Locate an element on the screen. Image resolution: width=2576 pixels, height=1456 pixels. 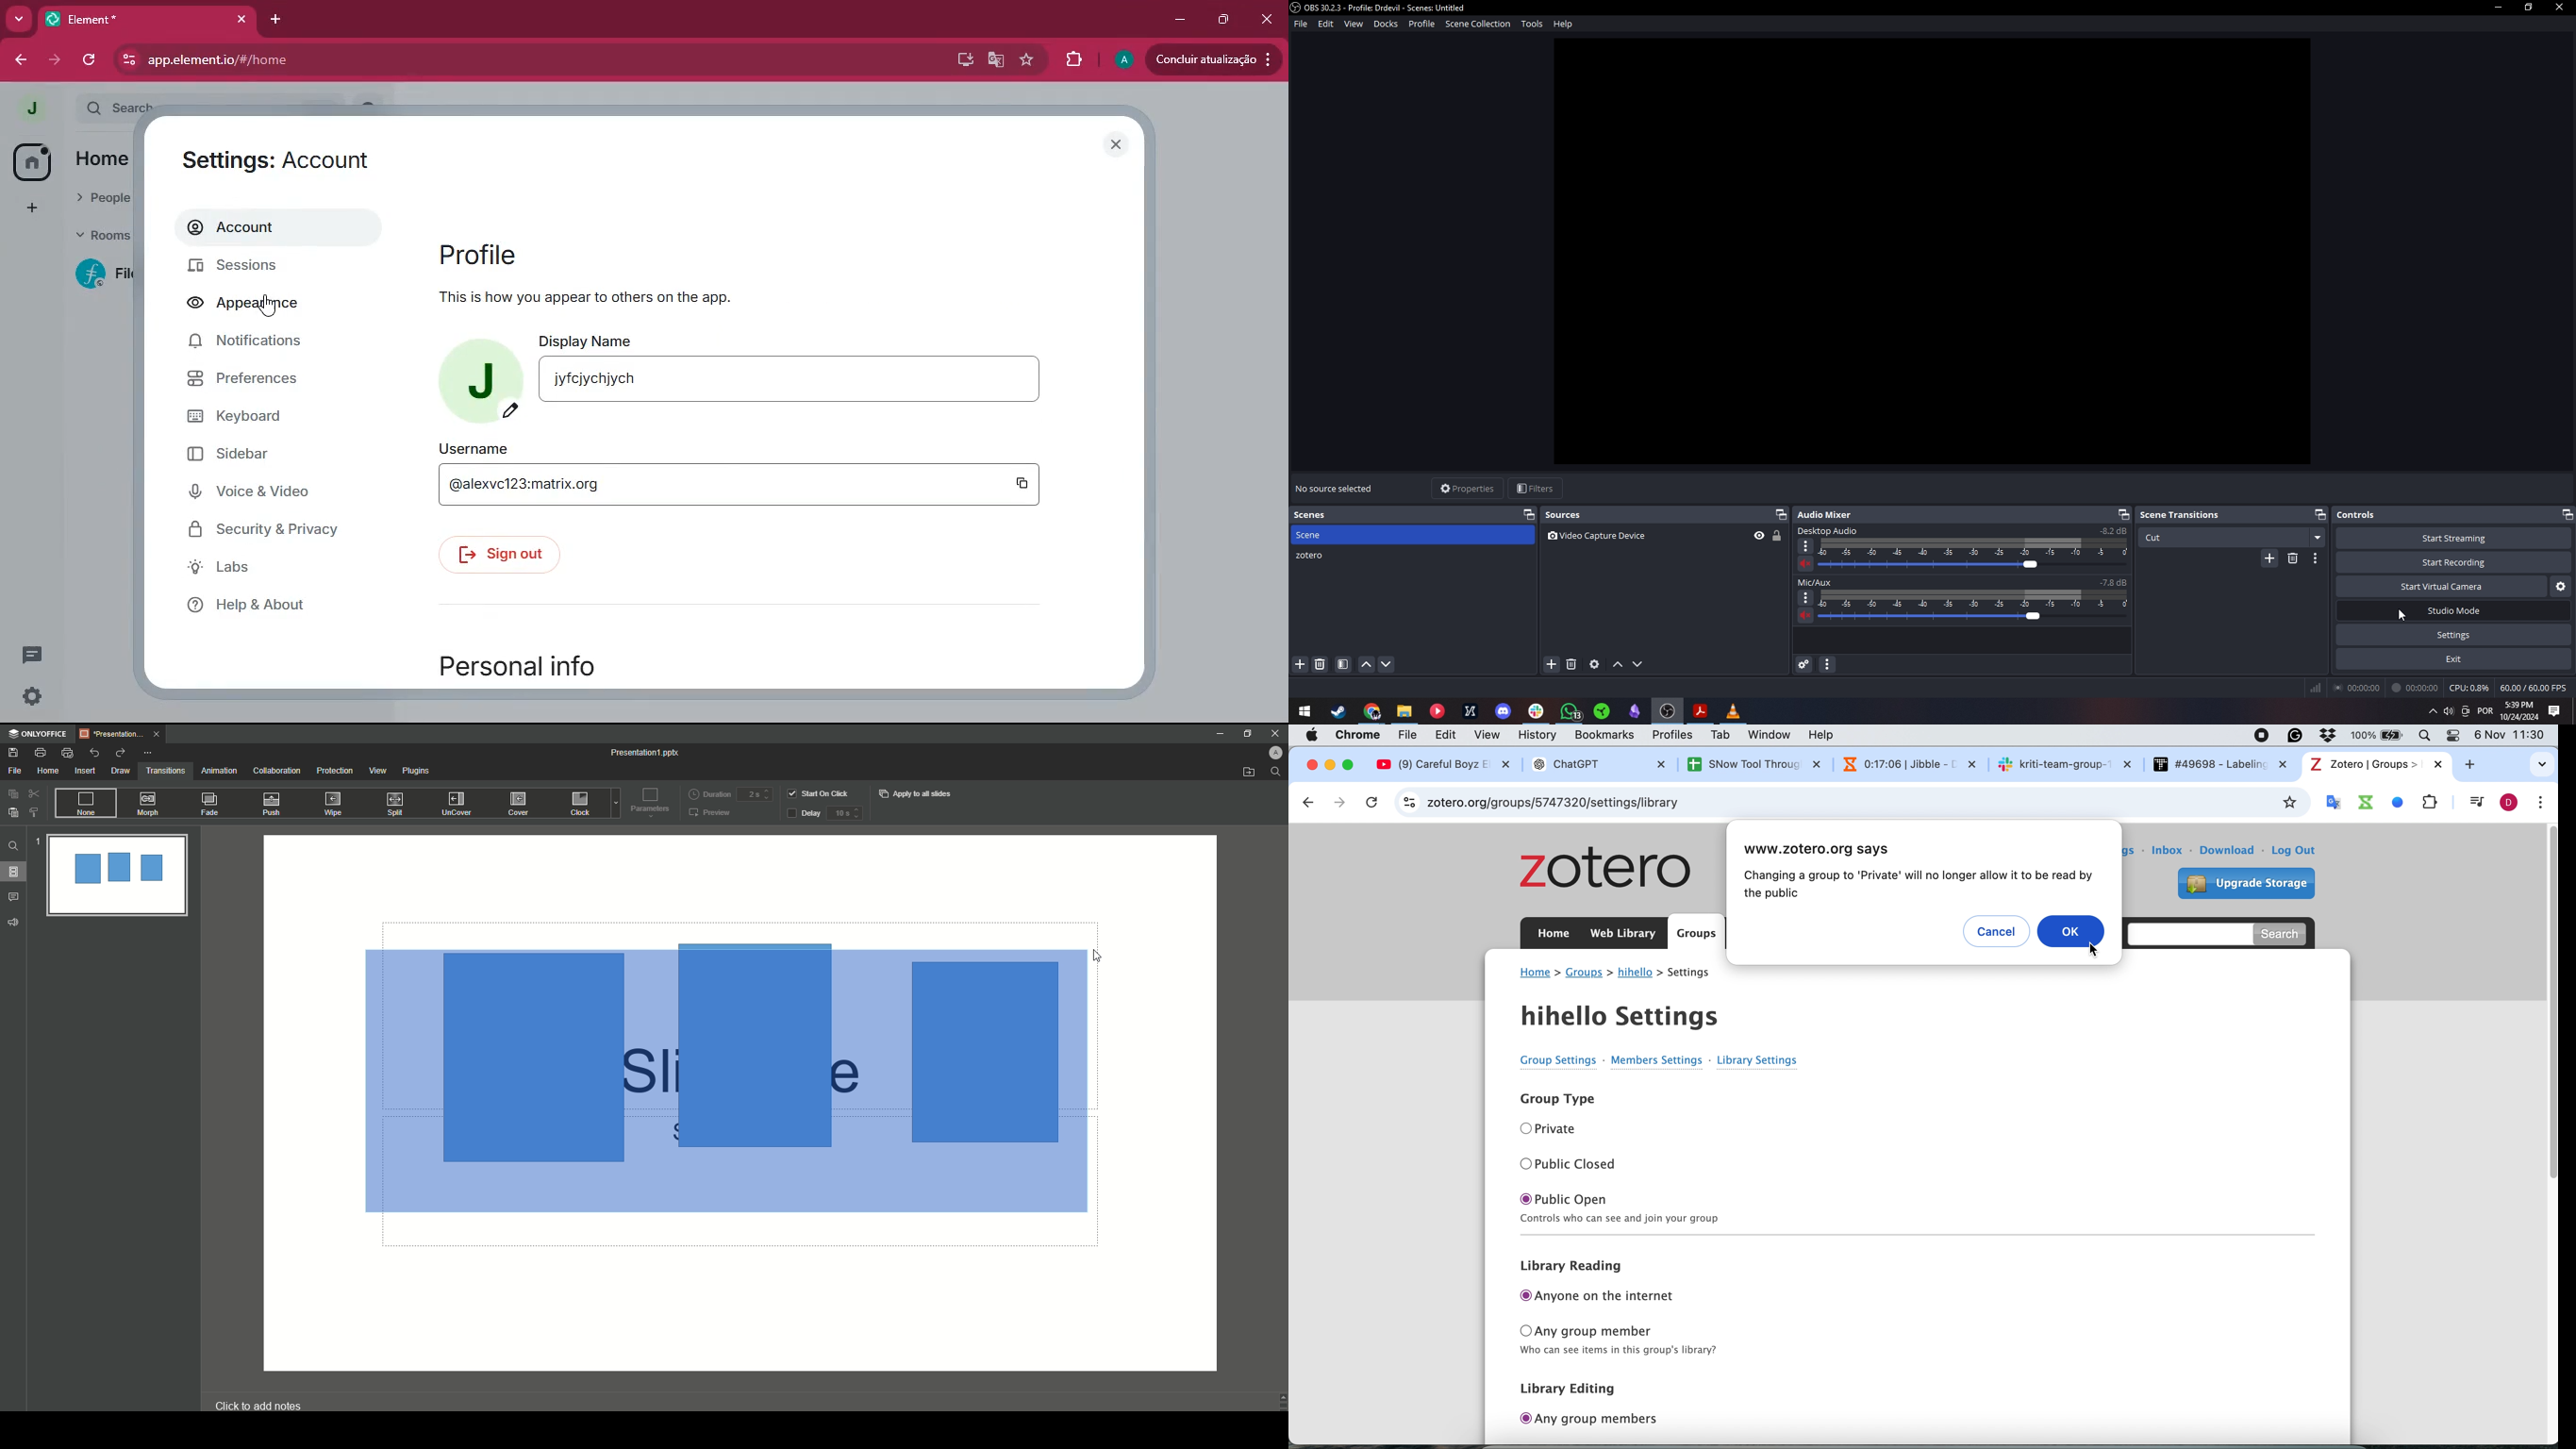
Transition properties is located at coordinates (2317, 558).